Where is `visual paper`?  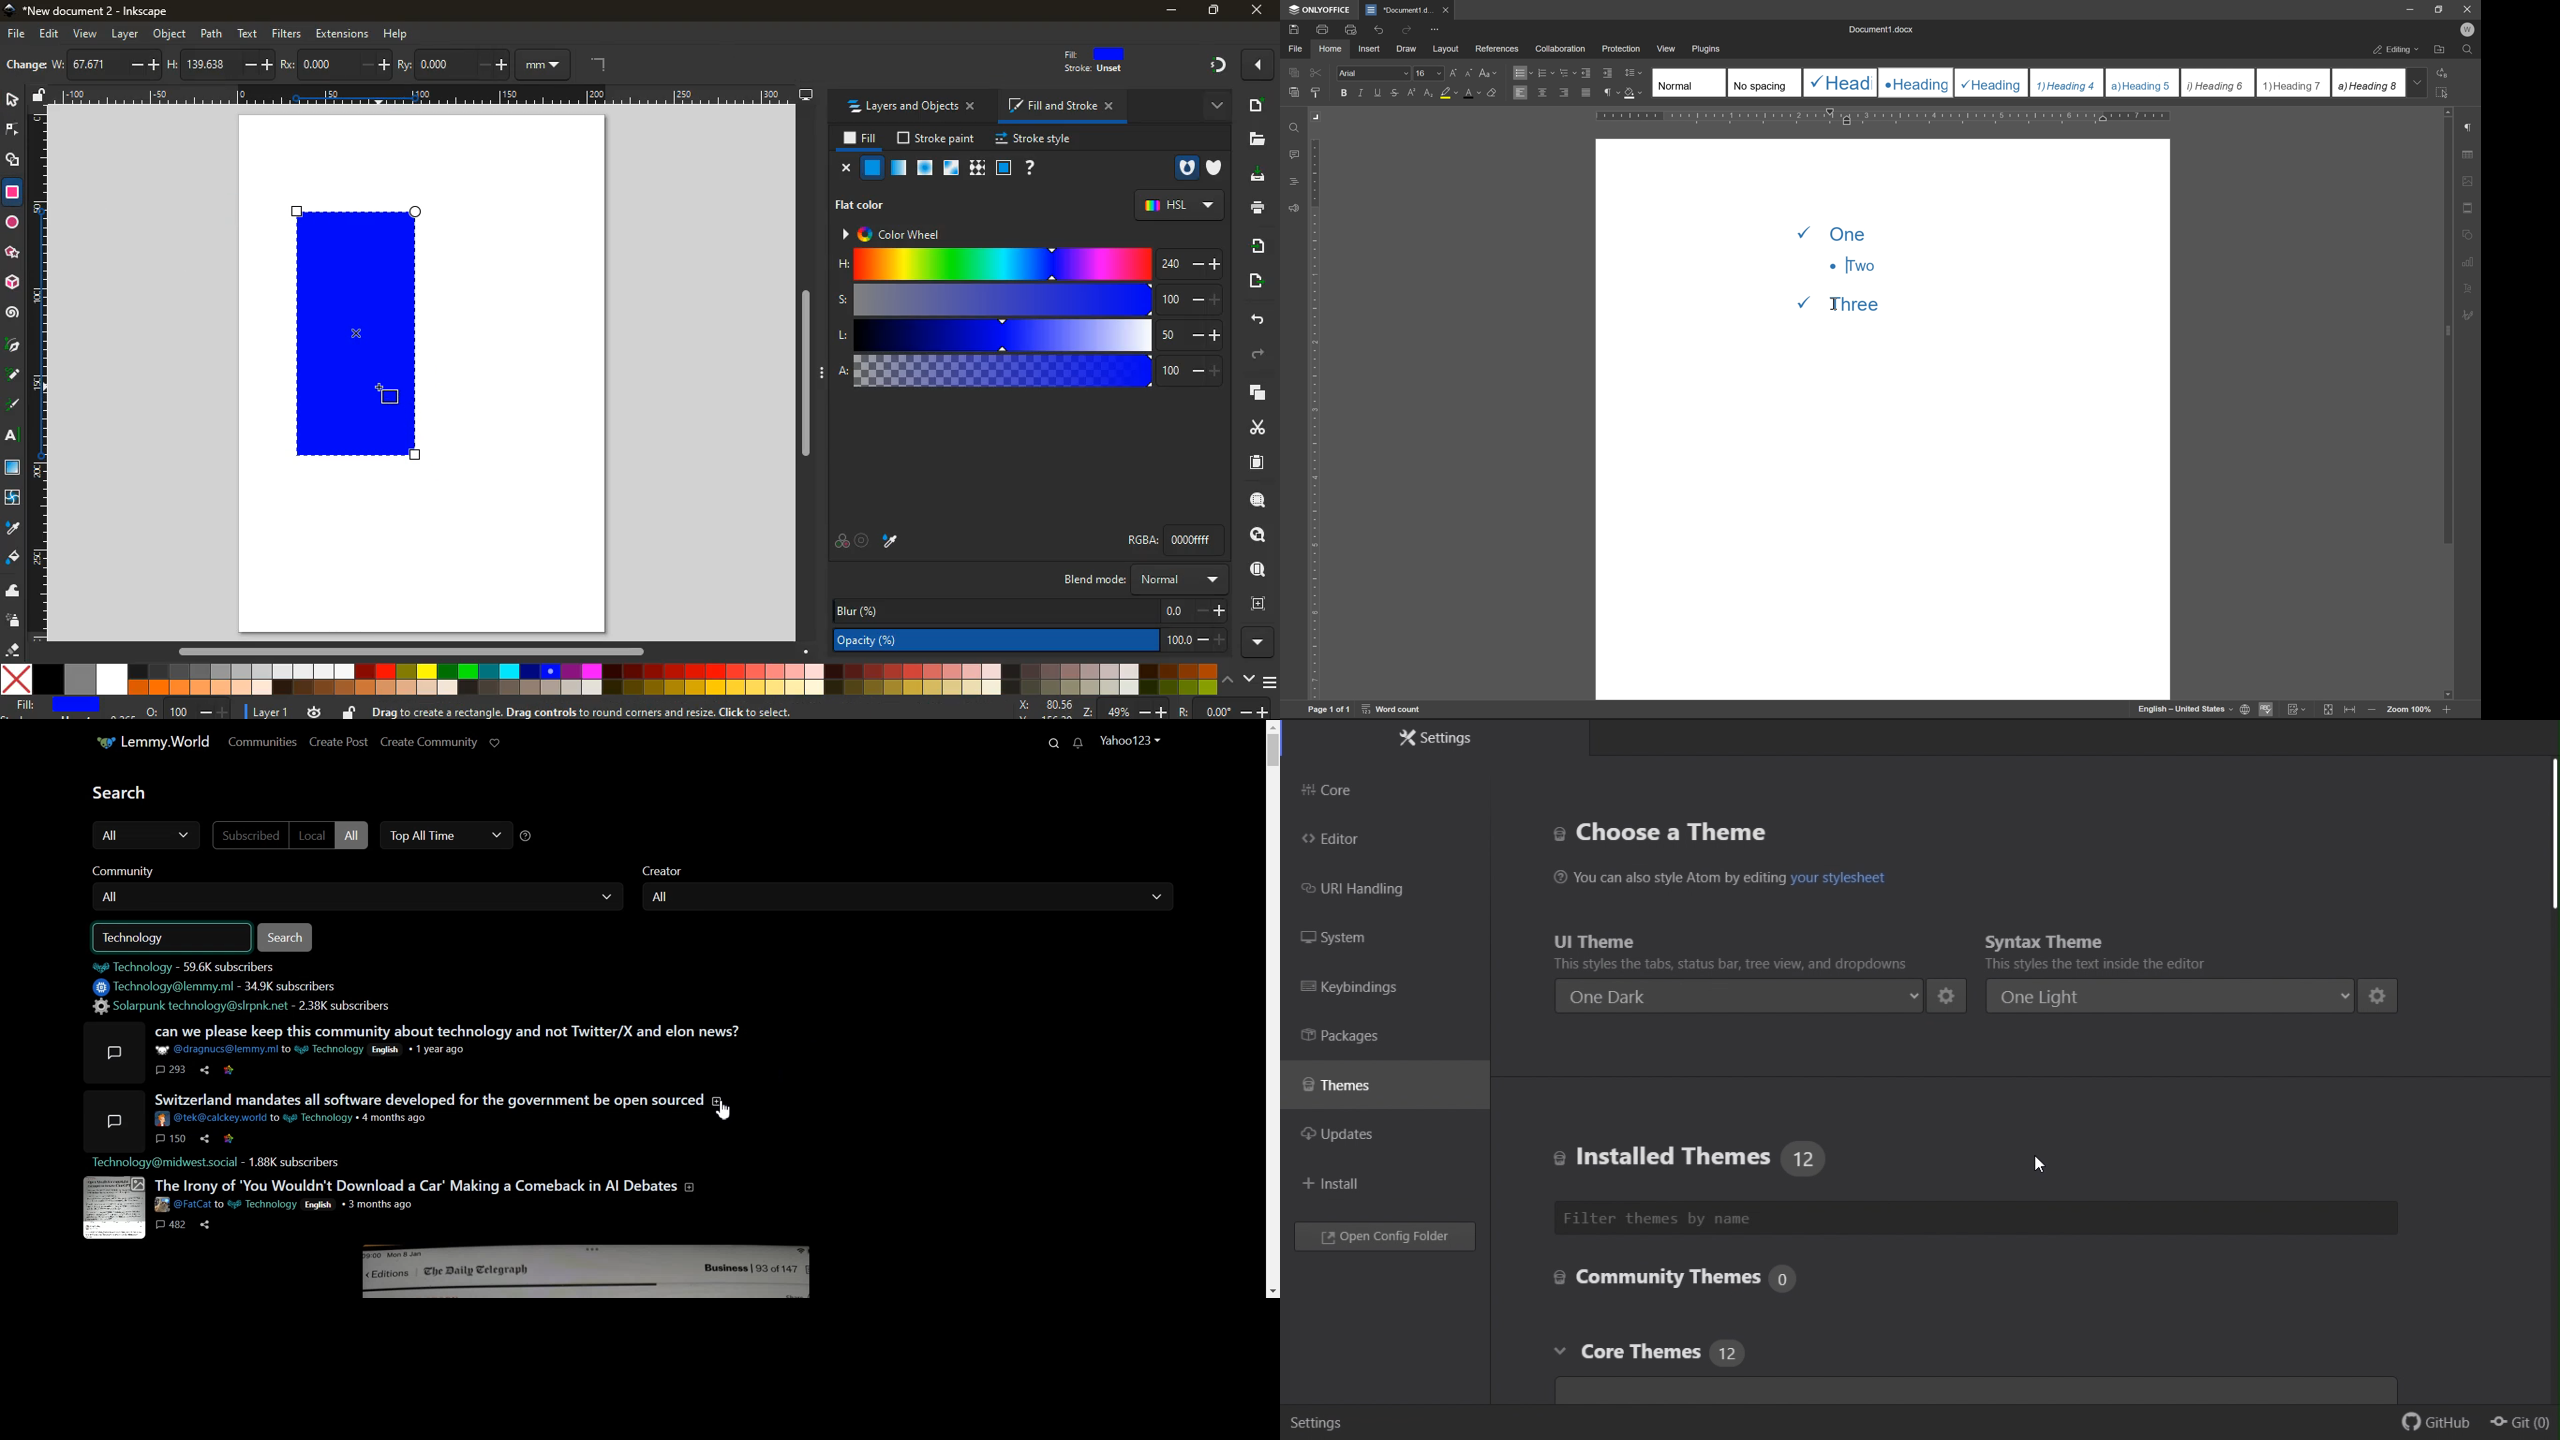 visual paper is located at coordinates (587, 1271).